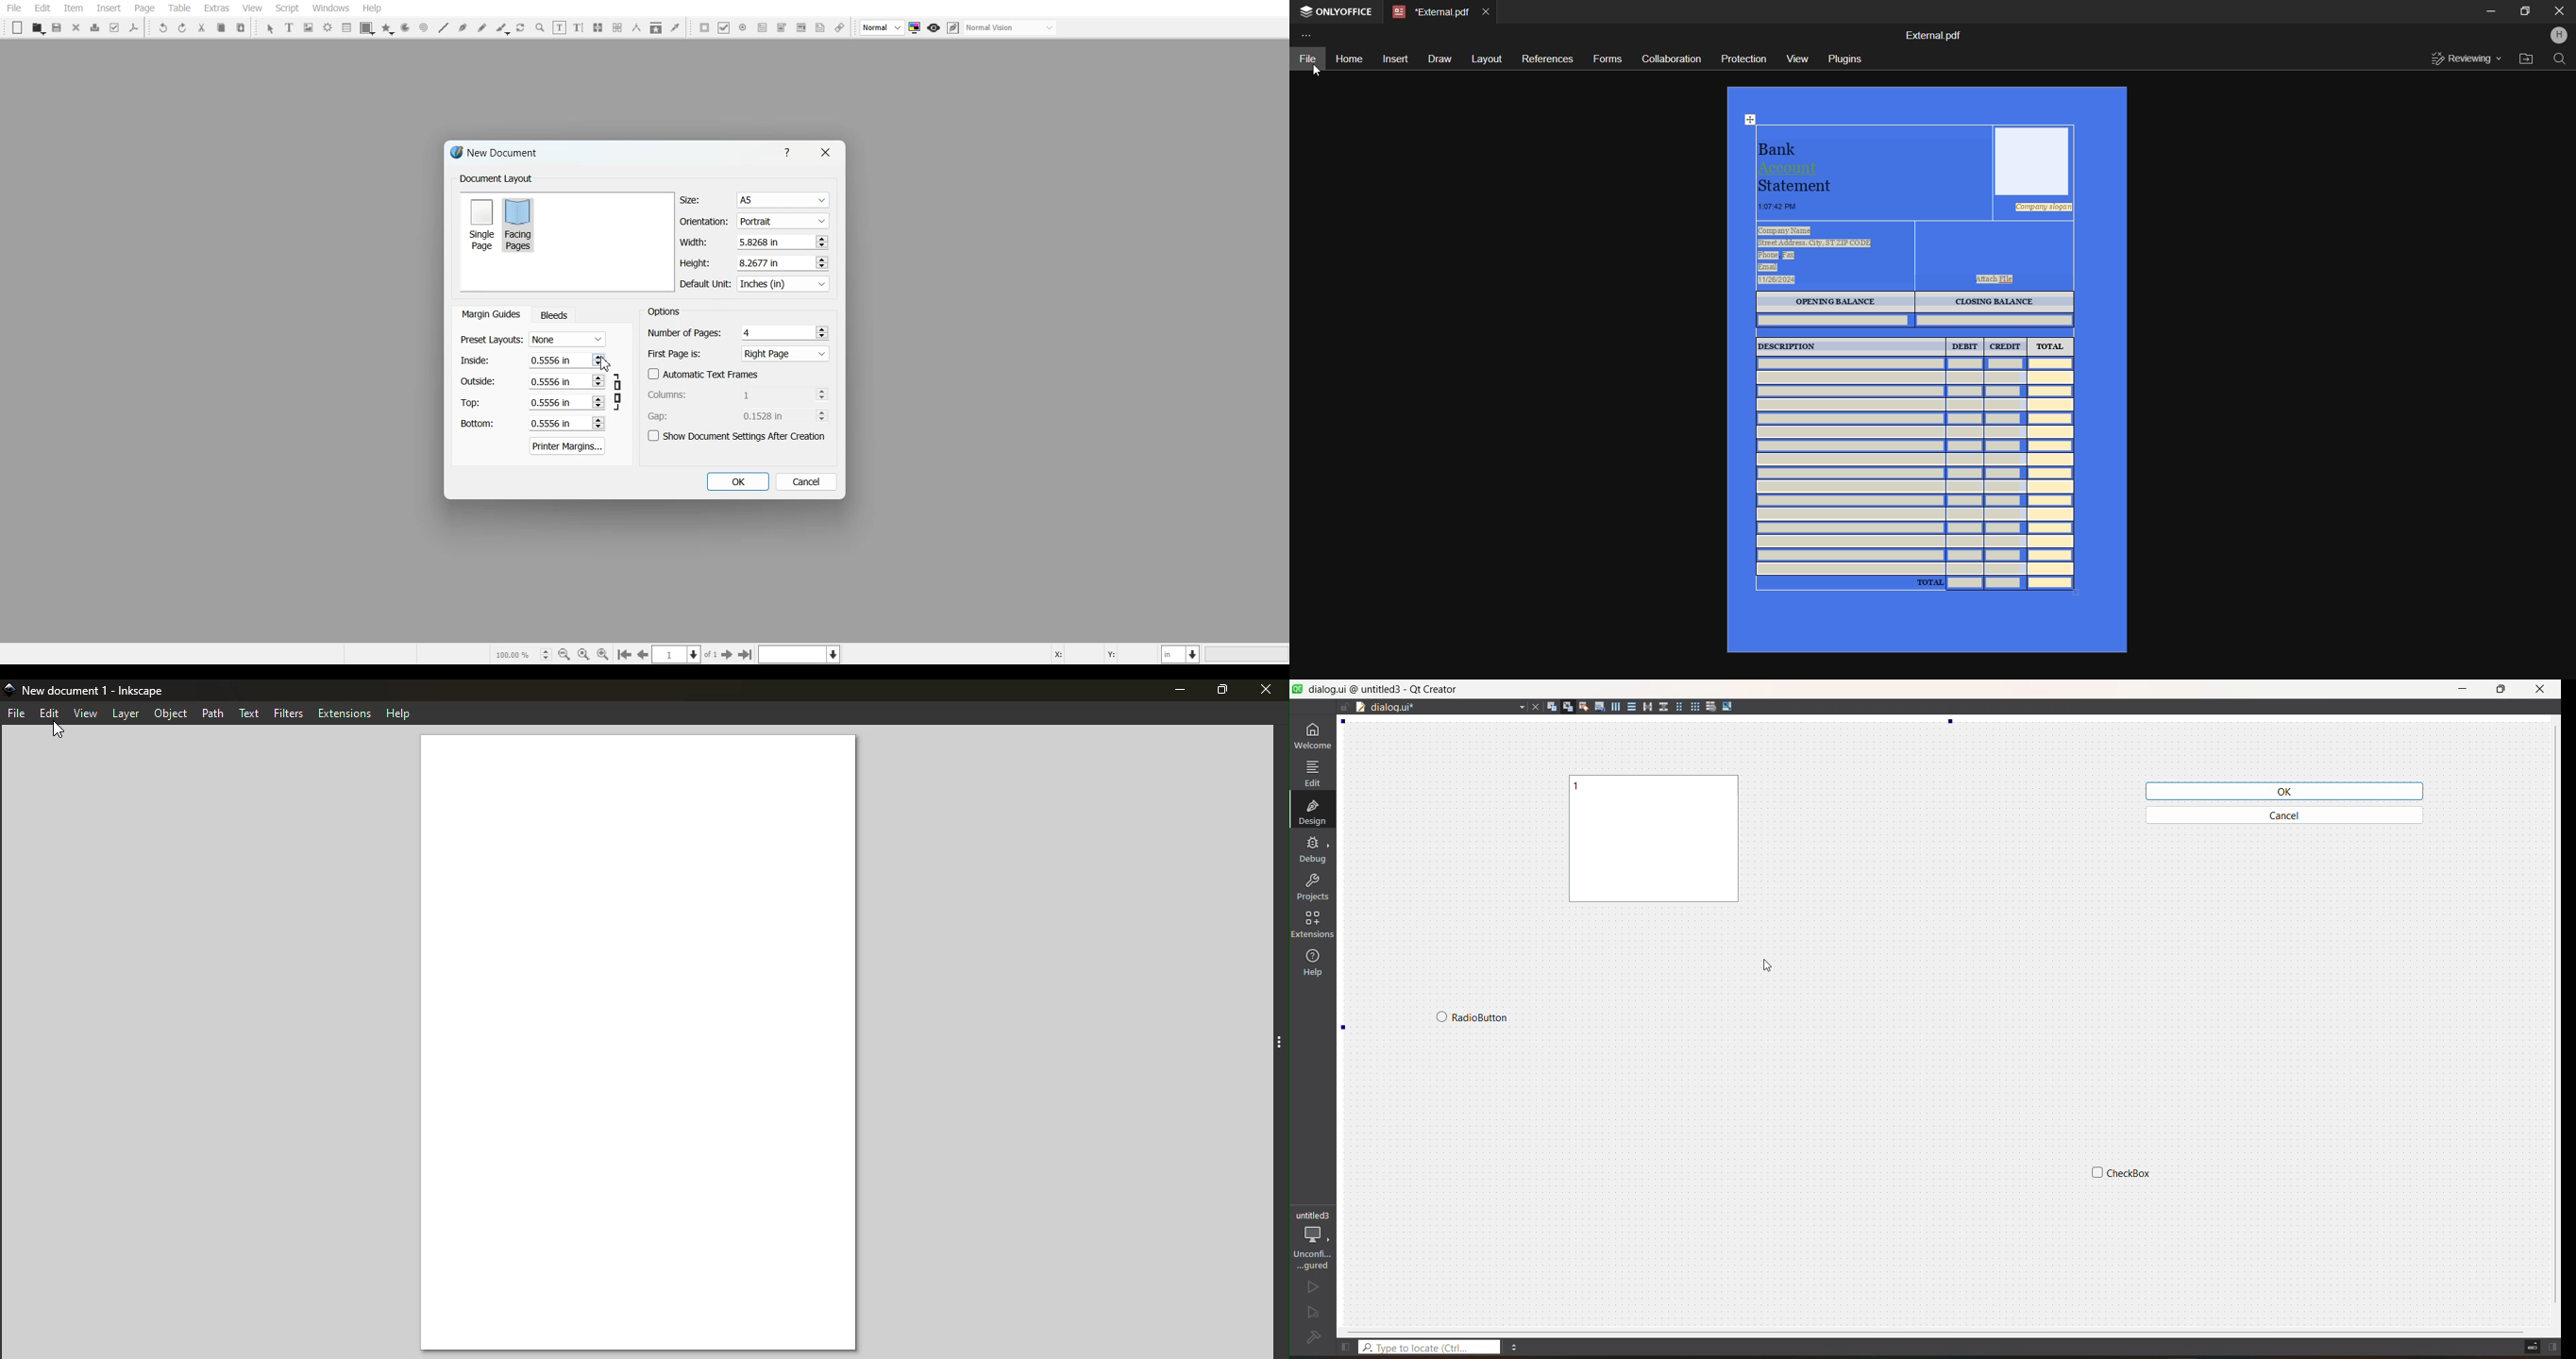  What do you see at coordinates (755, 222) in the screenshot?
I see `Orientation` at bounding box center [755, 222].